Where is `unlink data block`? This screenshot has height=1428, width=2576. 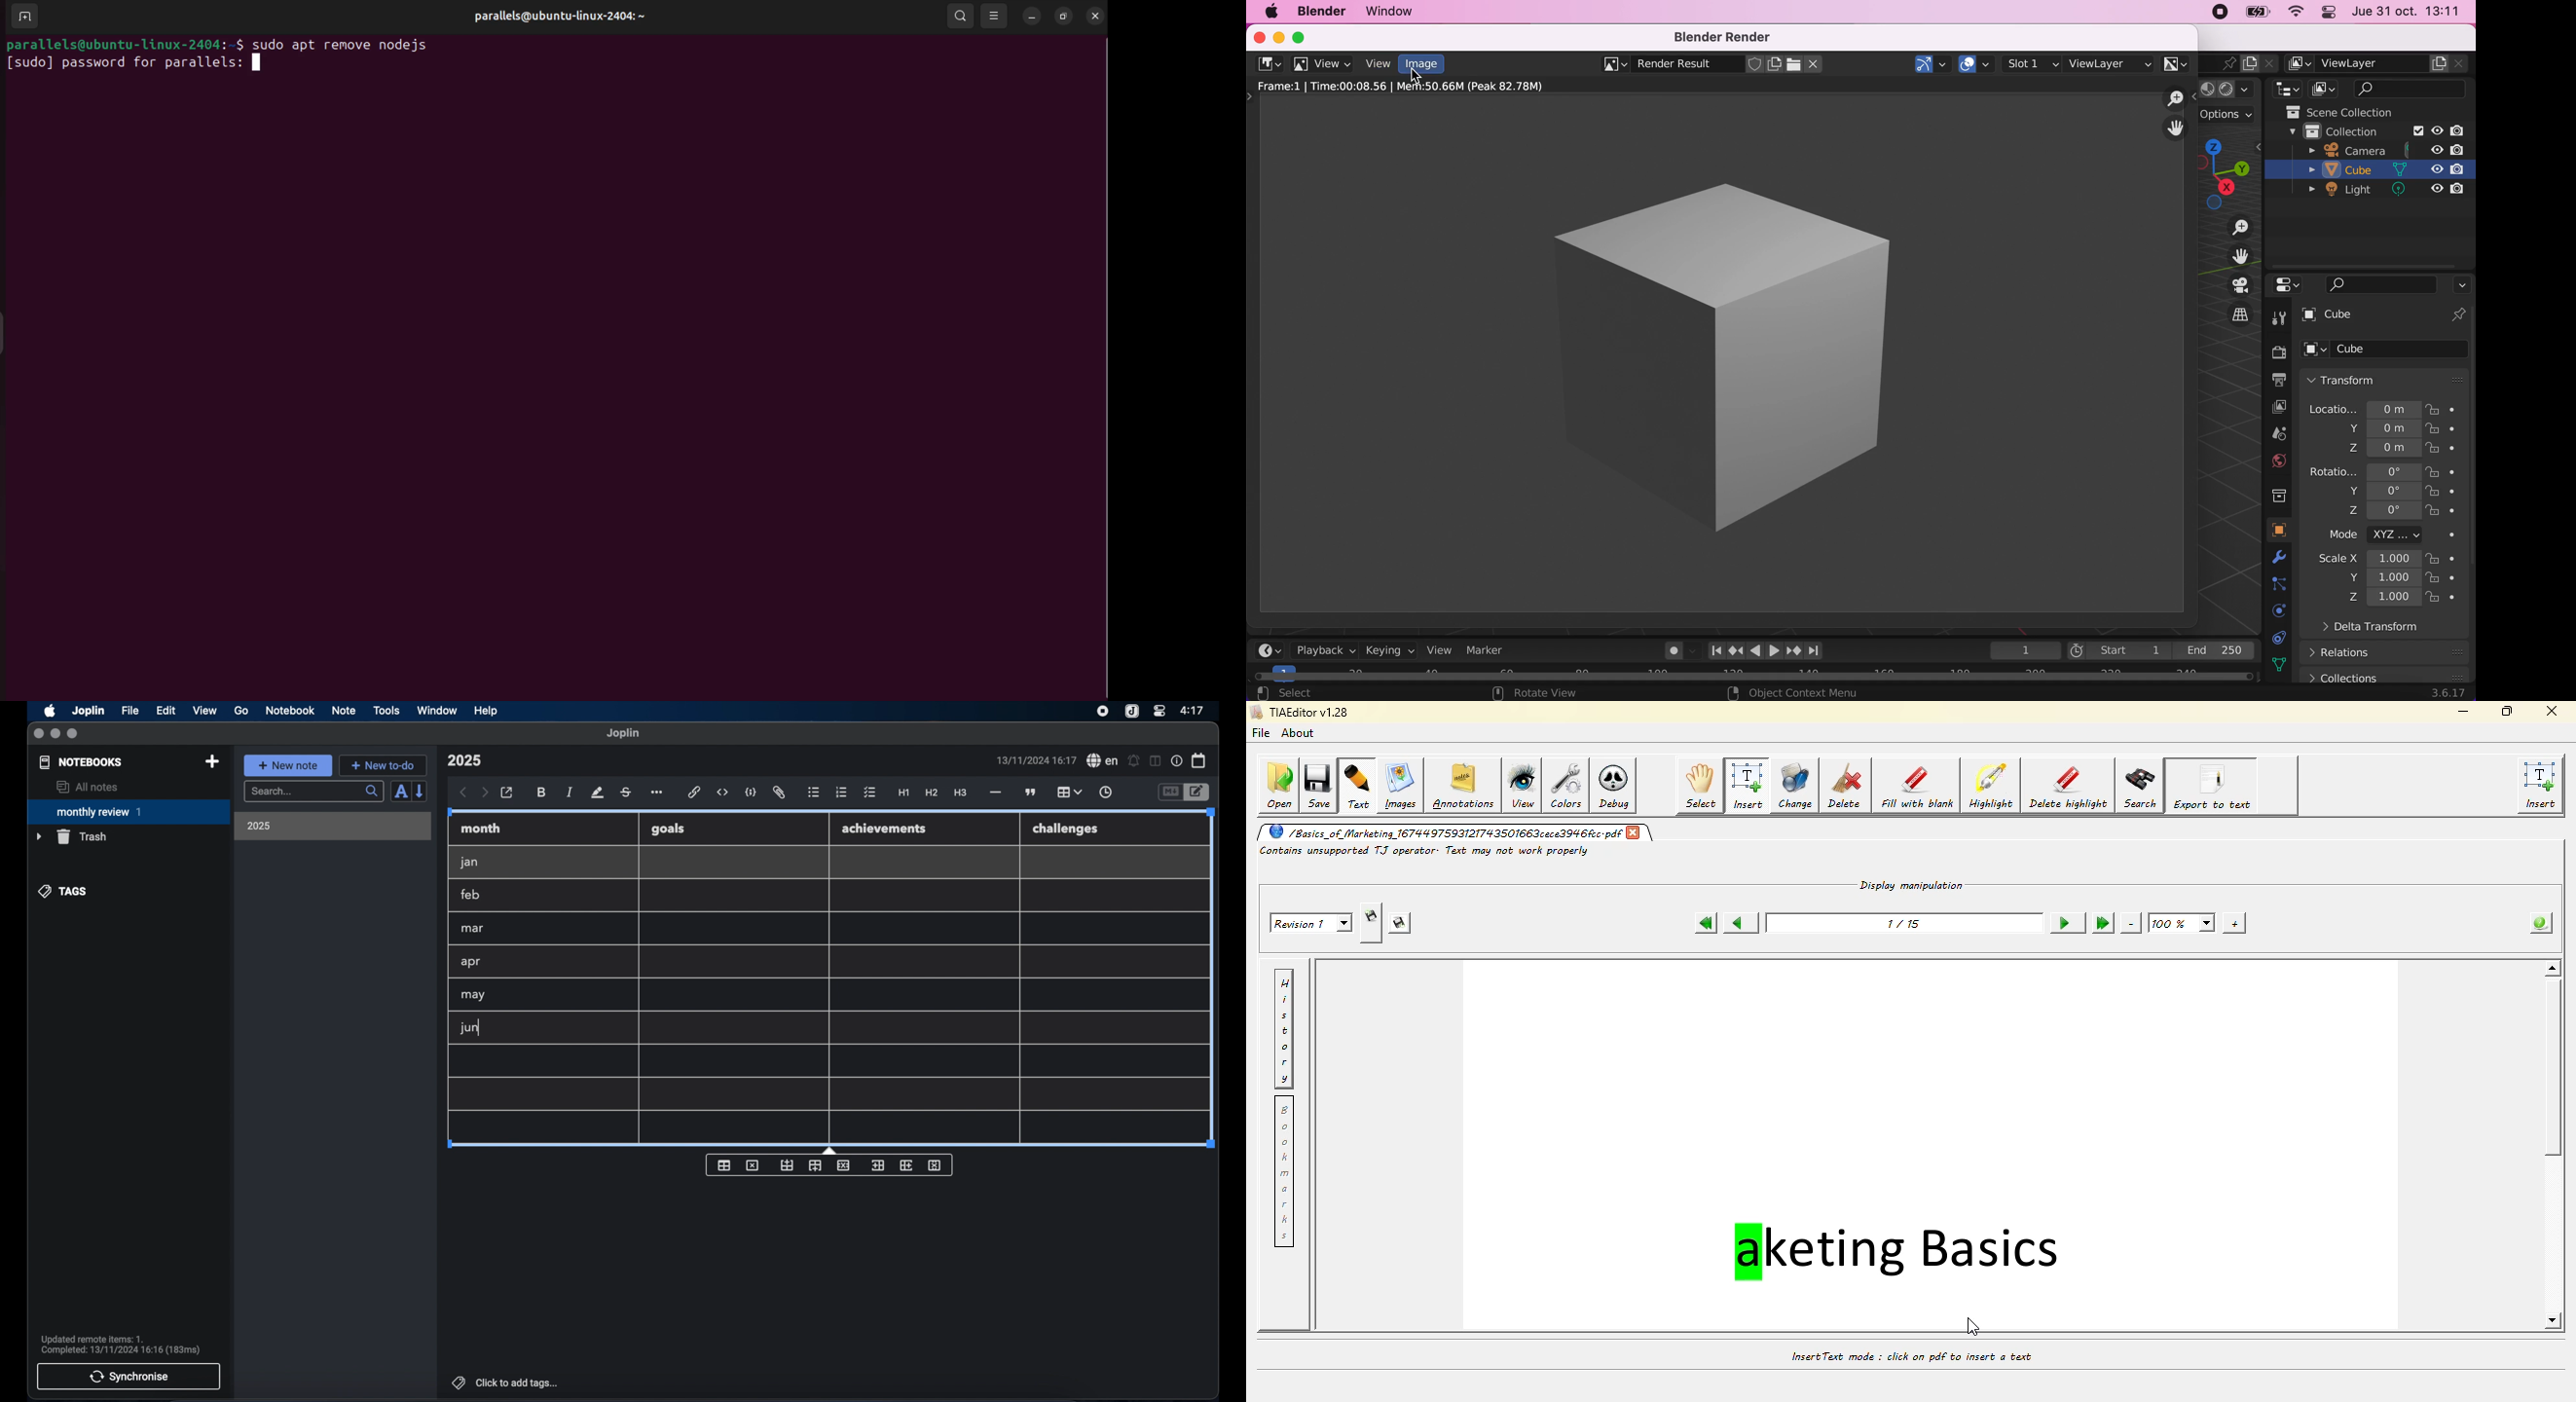
unlink data block is located at coordinates (1816, 64).